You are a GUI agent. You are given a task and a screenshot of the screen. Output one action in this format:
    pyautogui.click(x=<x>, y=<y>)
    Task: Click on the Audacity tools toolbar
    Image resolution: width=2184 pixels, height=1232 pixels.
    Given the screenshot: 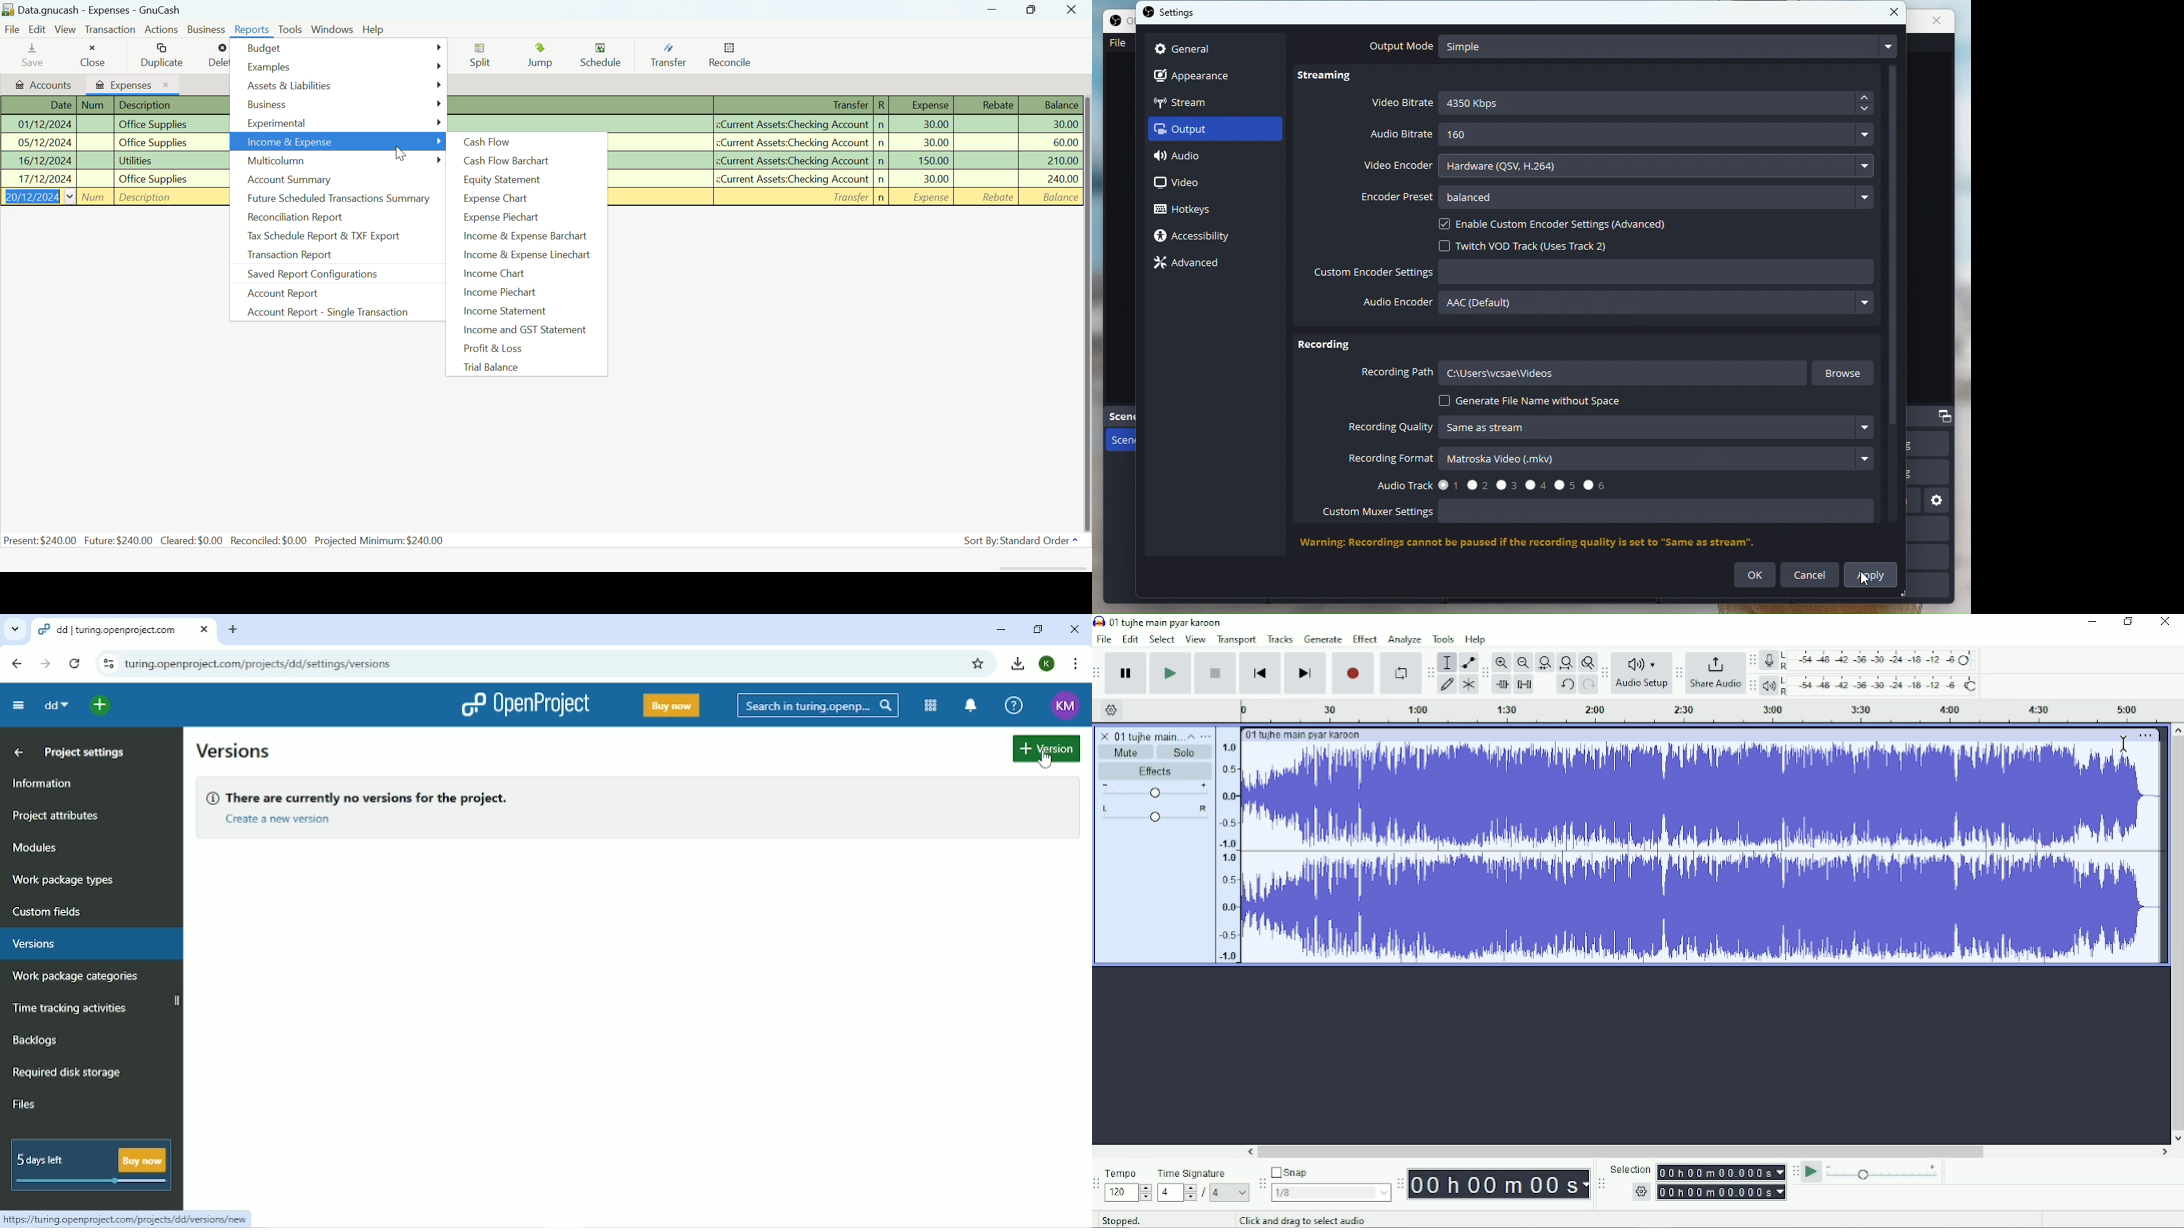 What is the action you would take?
    pyautogui.click(x=1430, y=672)
    